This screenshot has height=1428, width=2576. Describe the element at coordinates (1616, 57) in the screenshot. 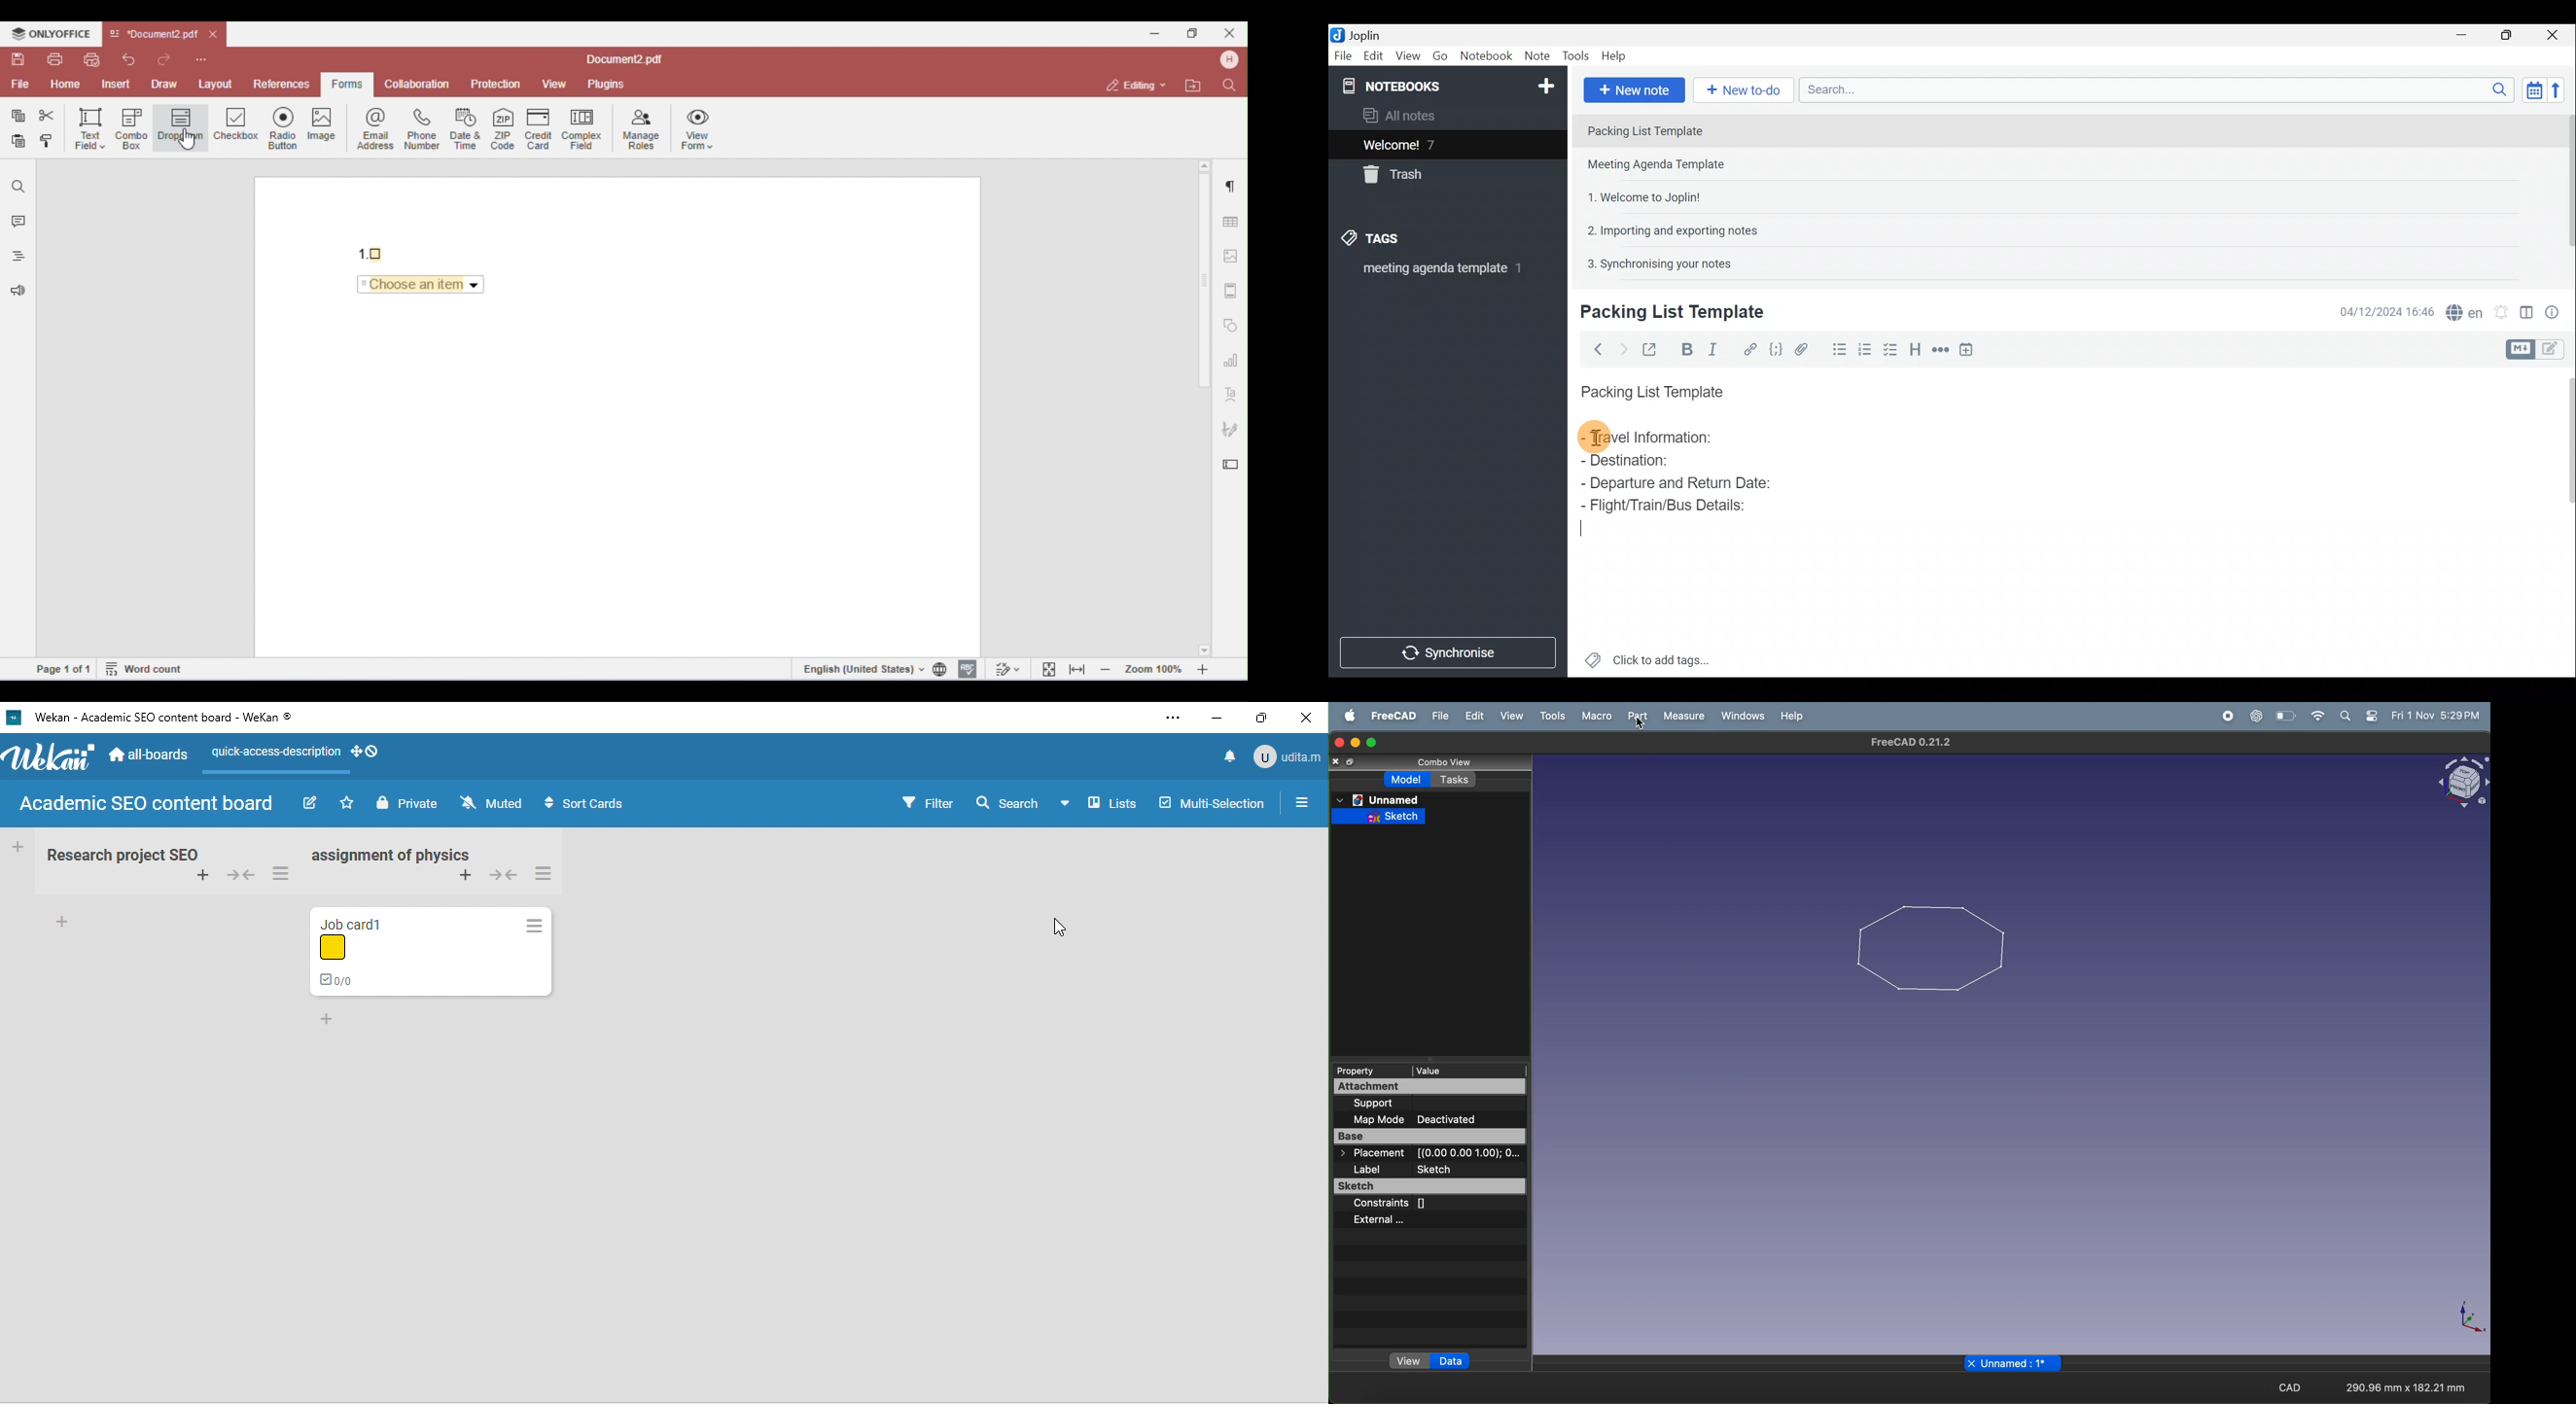

I see `Help` at that location.